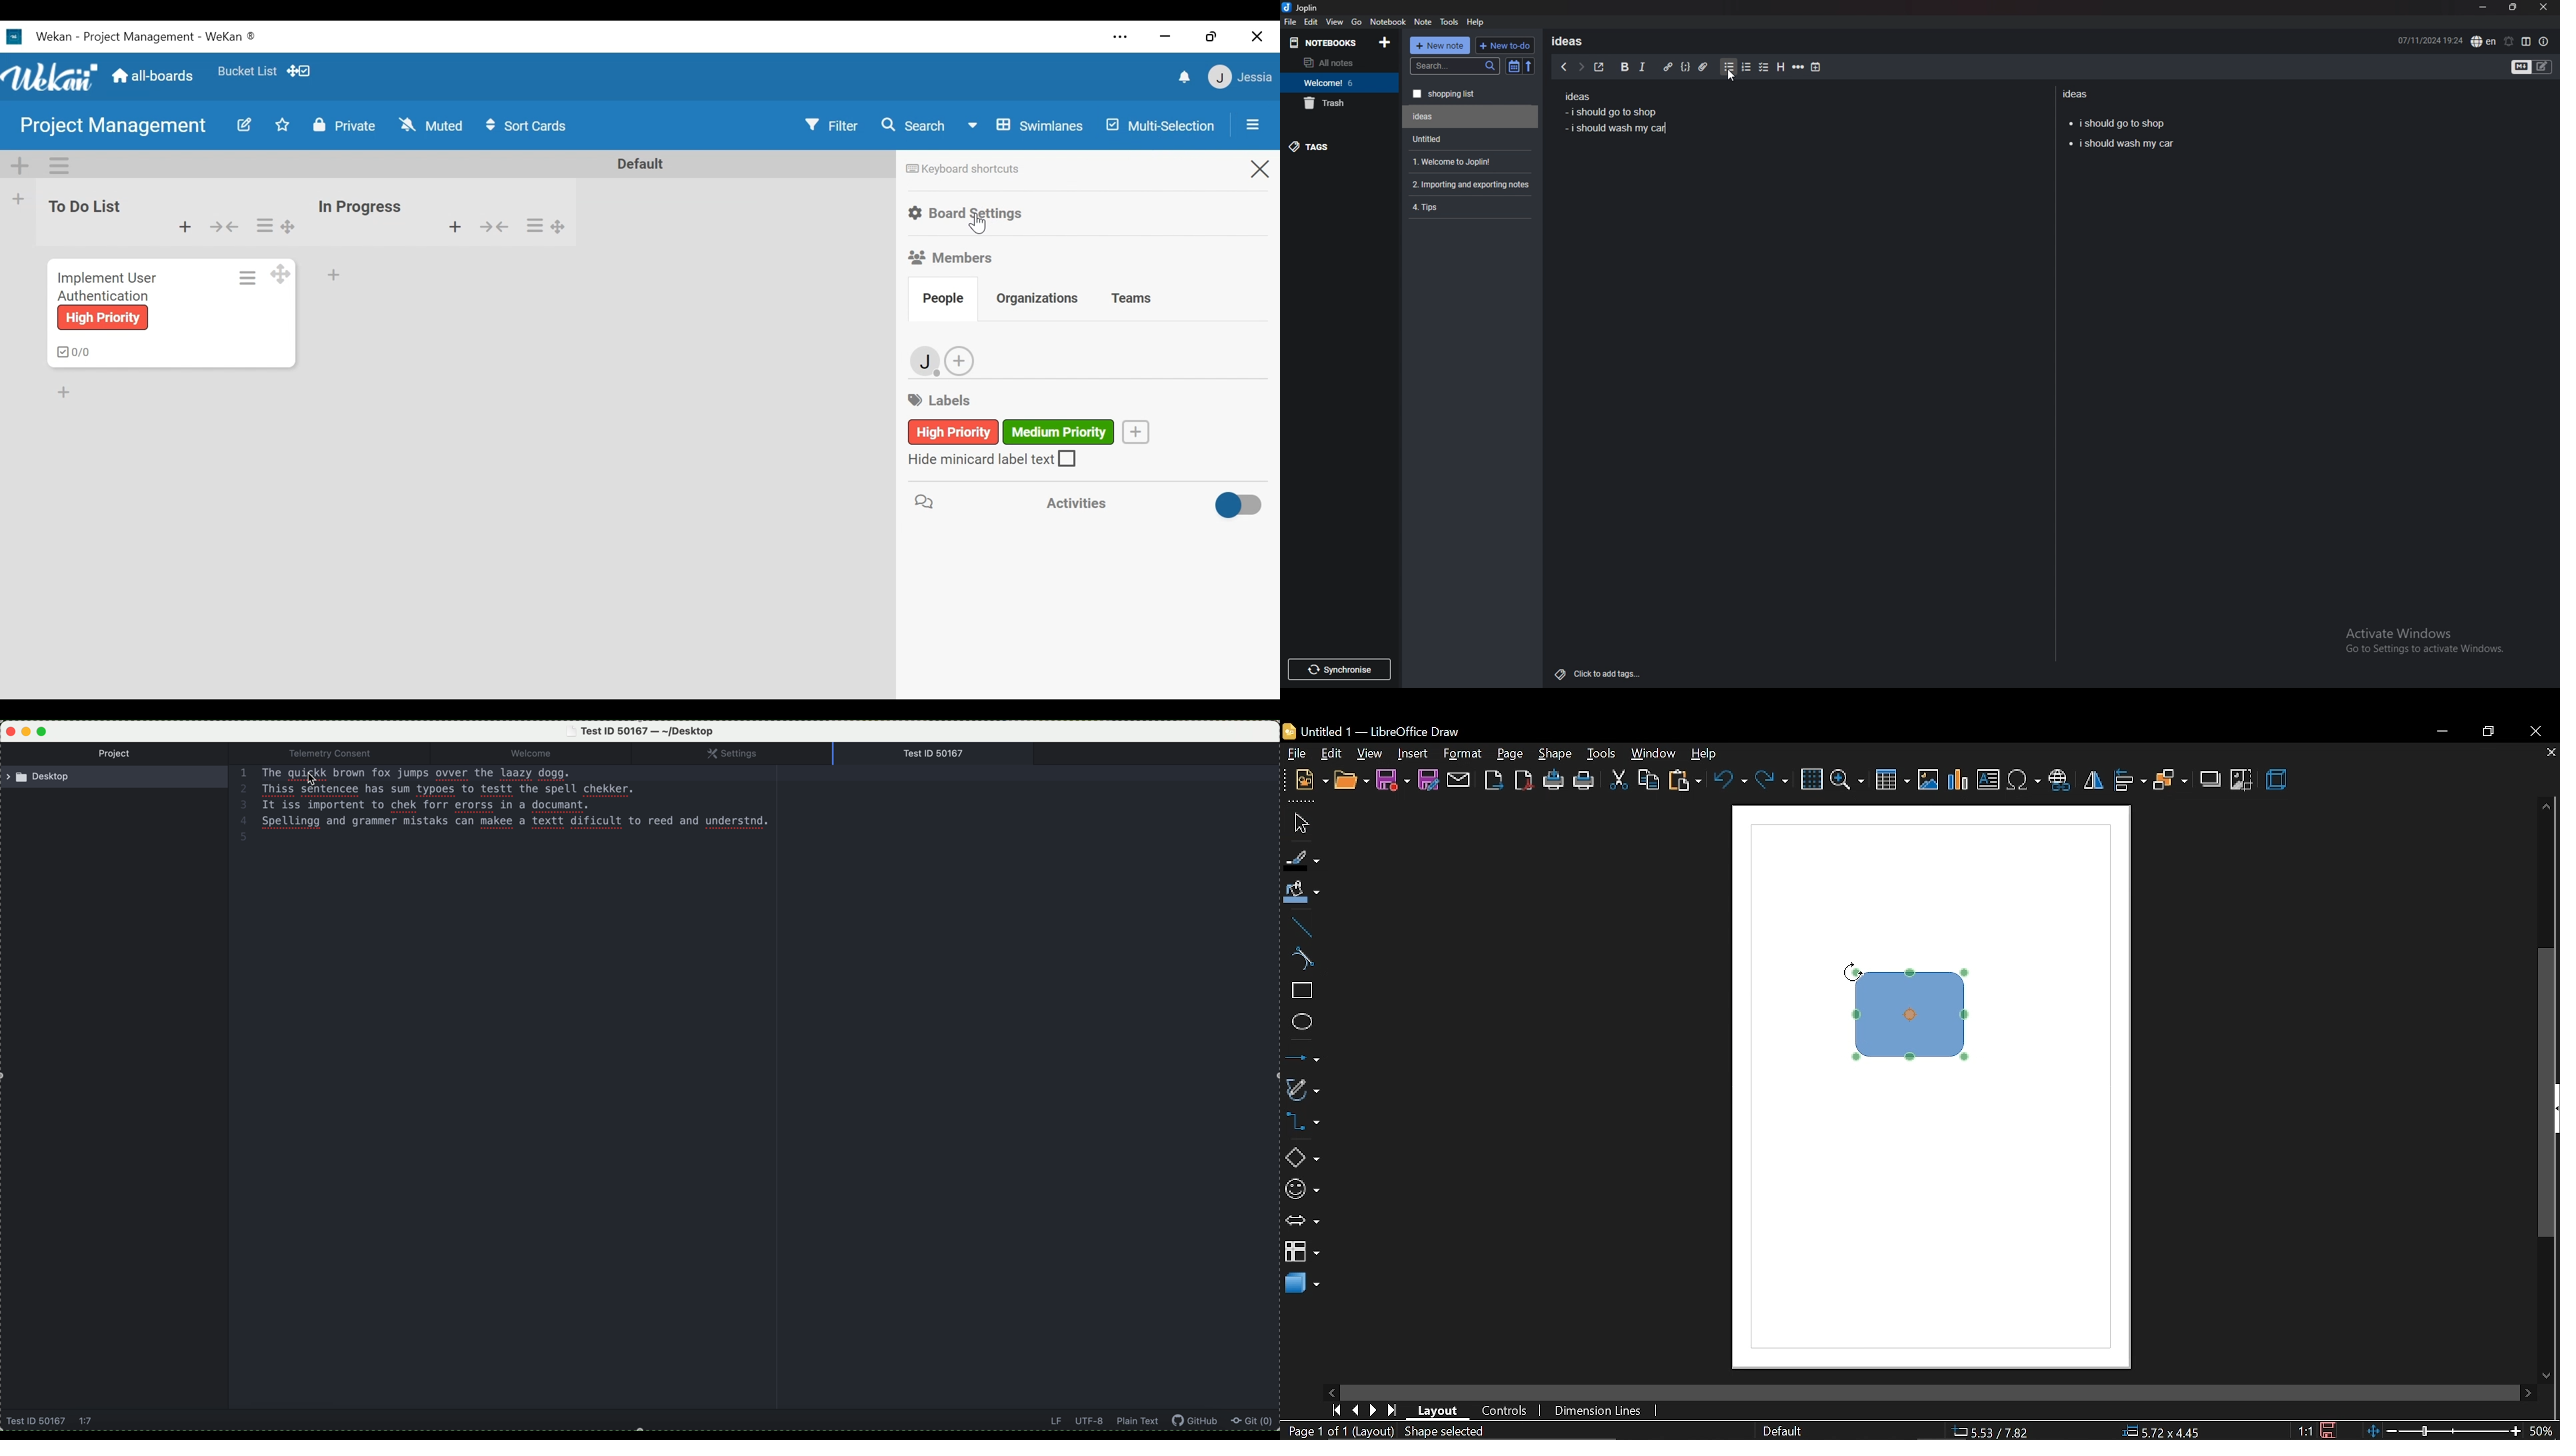  Describe the element at coordinates (1618, 129) in the screenshot. I see `i should wash my car` at that location.